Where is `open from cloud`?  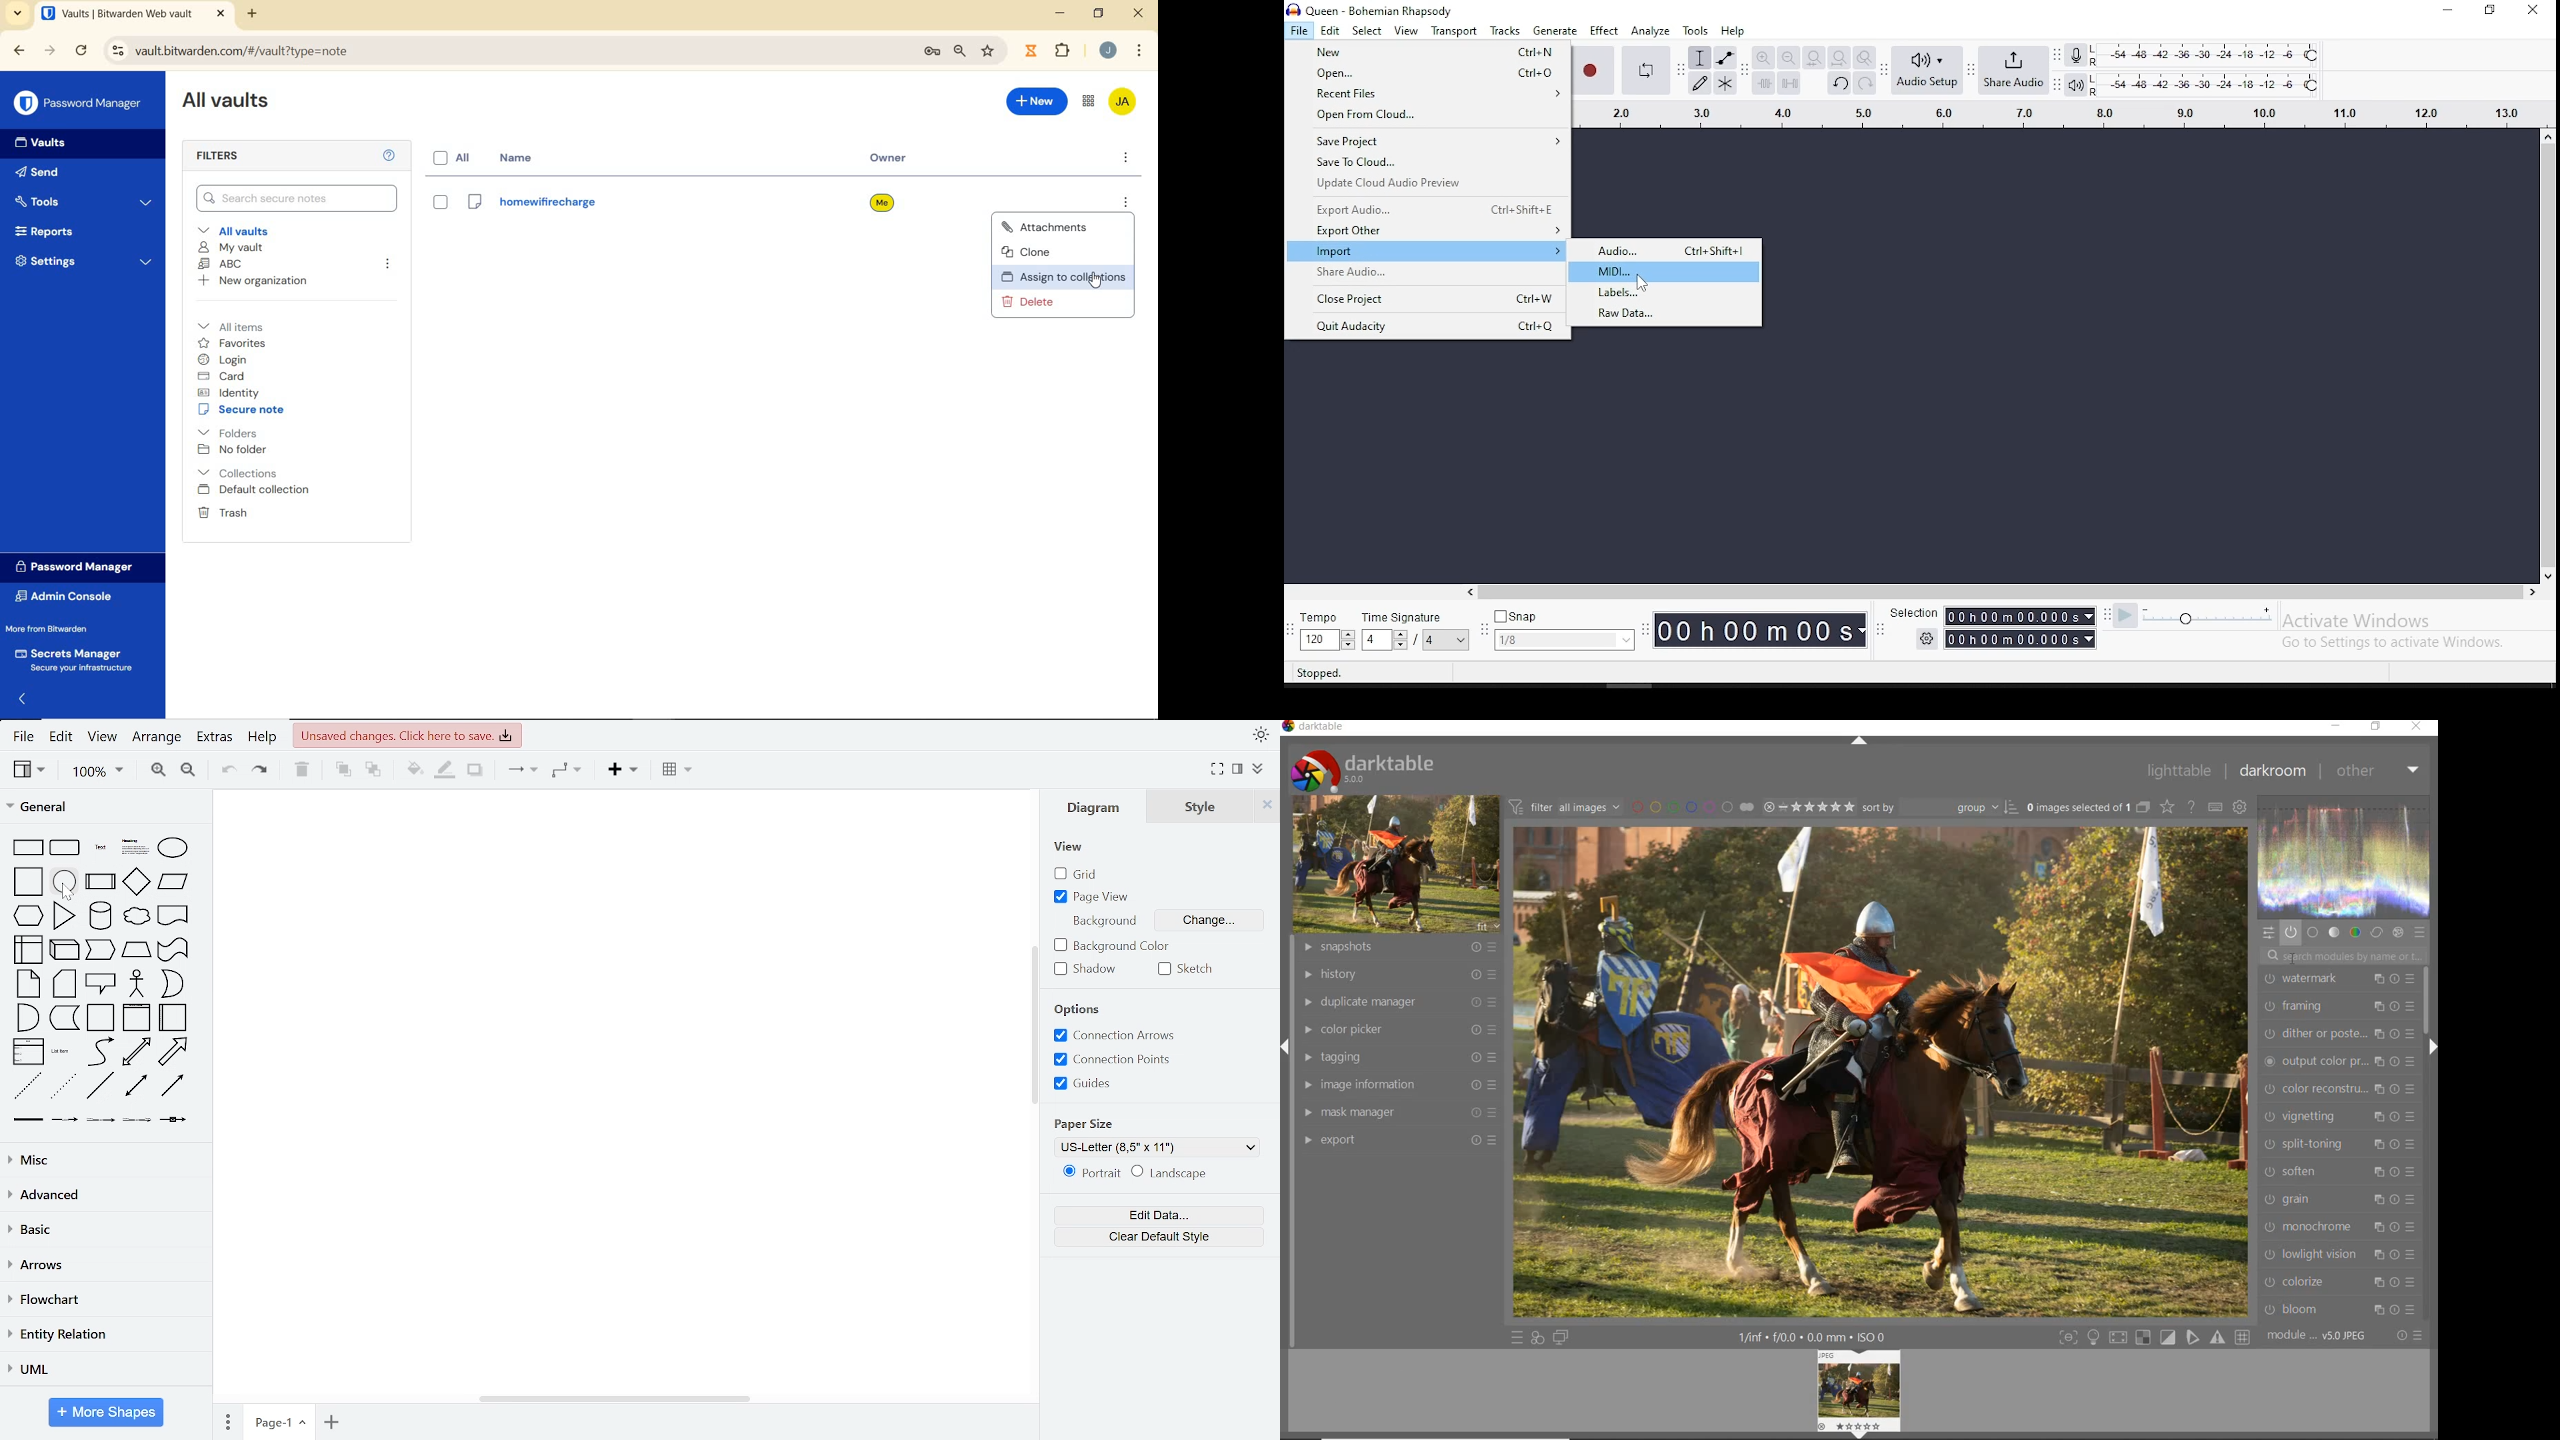
open from cloud is located at coordinates (1421, 117).